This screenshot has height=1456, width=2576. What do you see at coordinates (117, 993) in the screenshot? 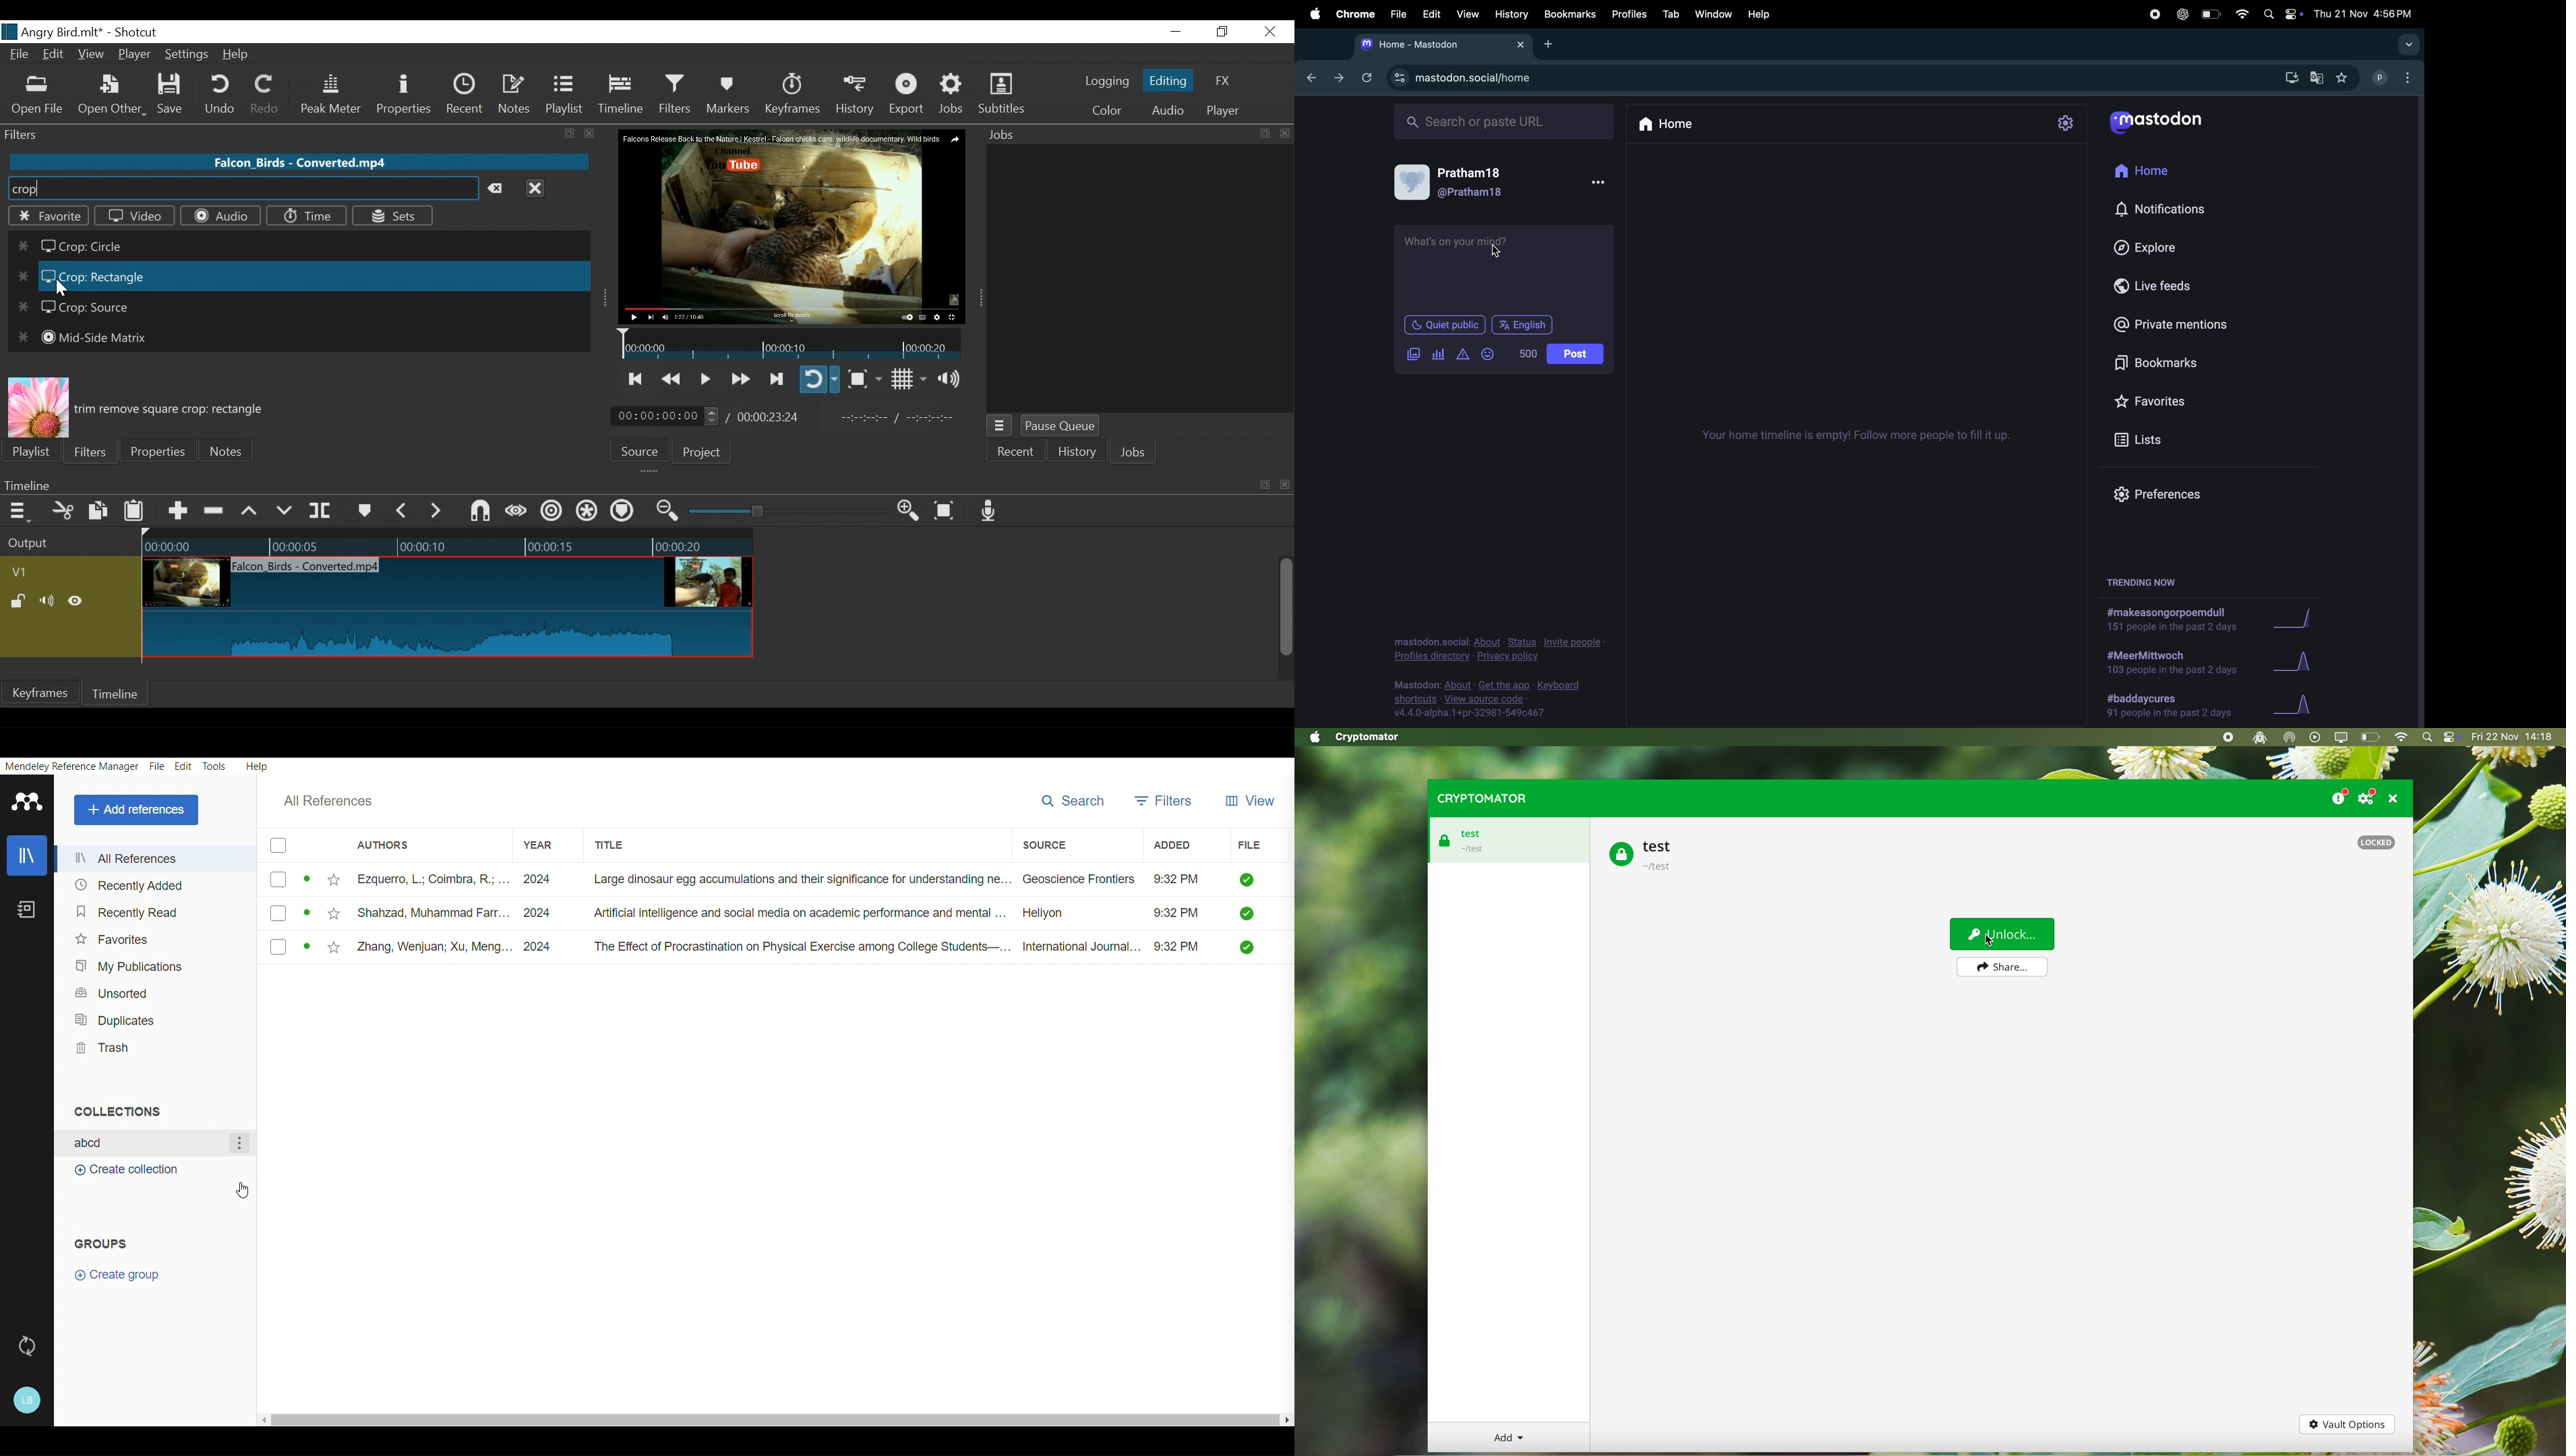
I see `Unsorted` at bounding box center [117, 993].